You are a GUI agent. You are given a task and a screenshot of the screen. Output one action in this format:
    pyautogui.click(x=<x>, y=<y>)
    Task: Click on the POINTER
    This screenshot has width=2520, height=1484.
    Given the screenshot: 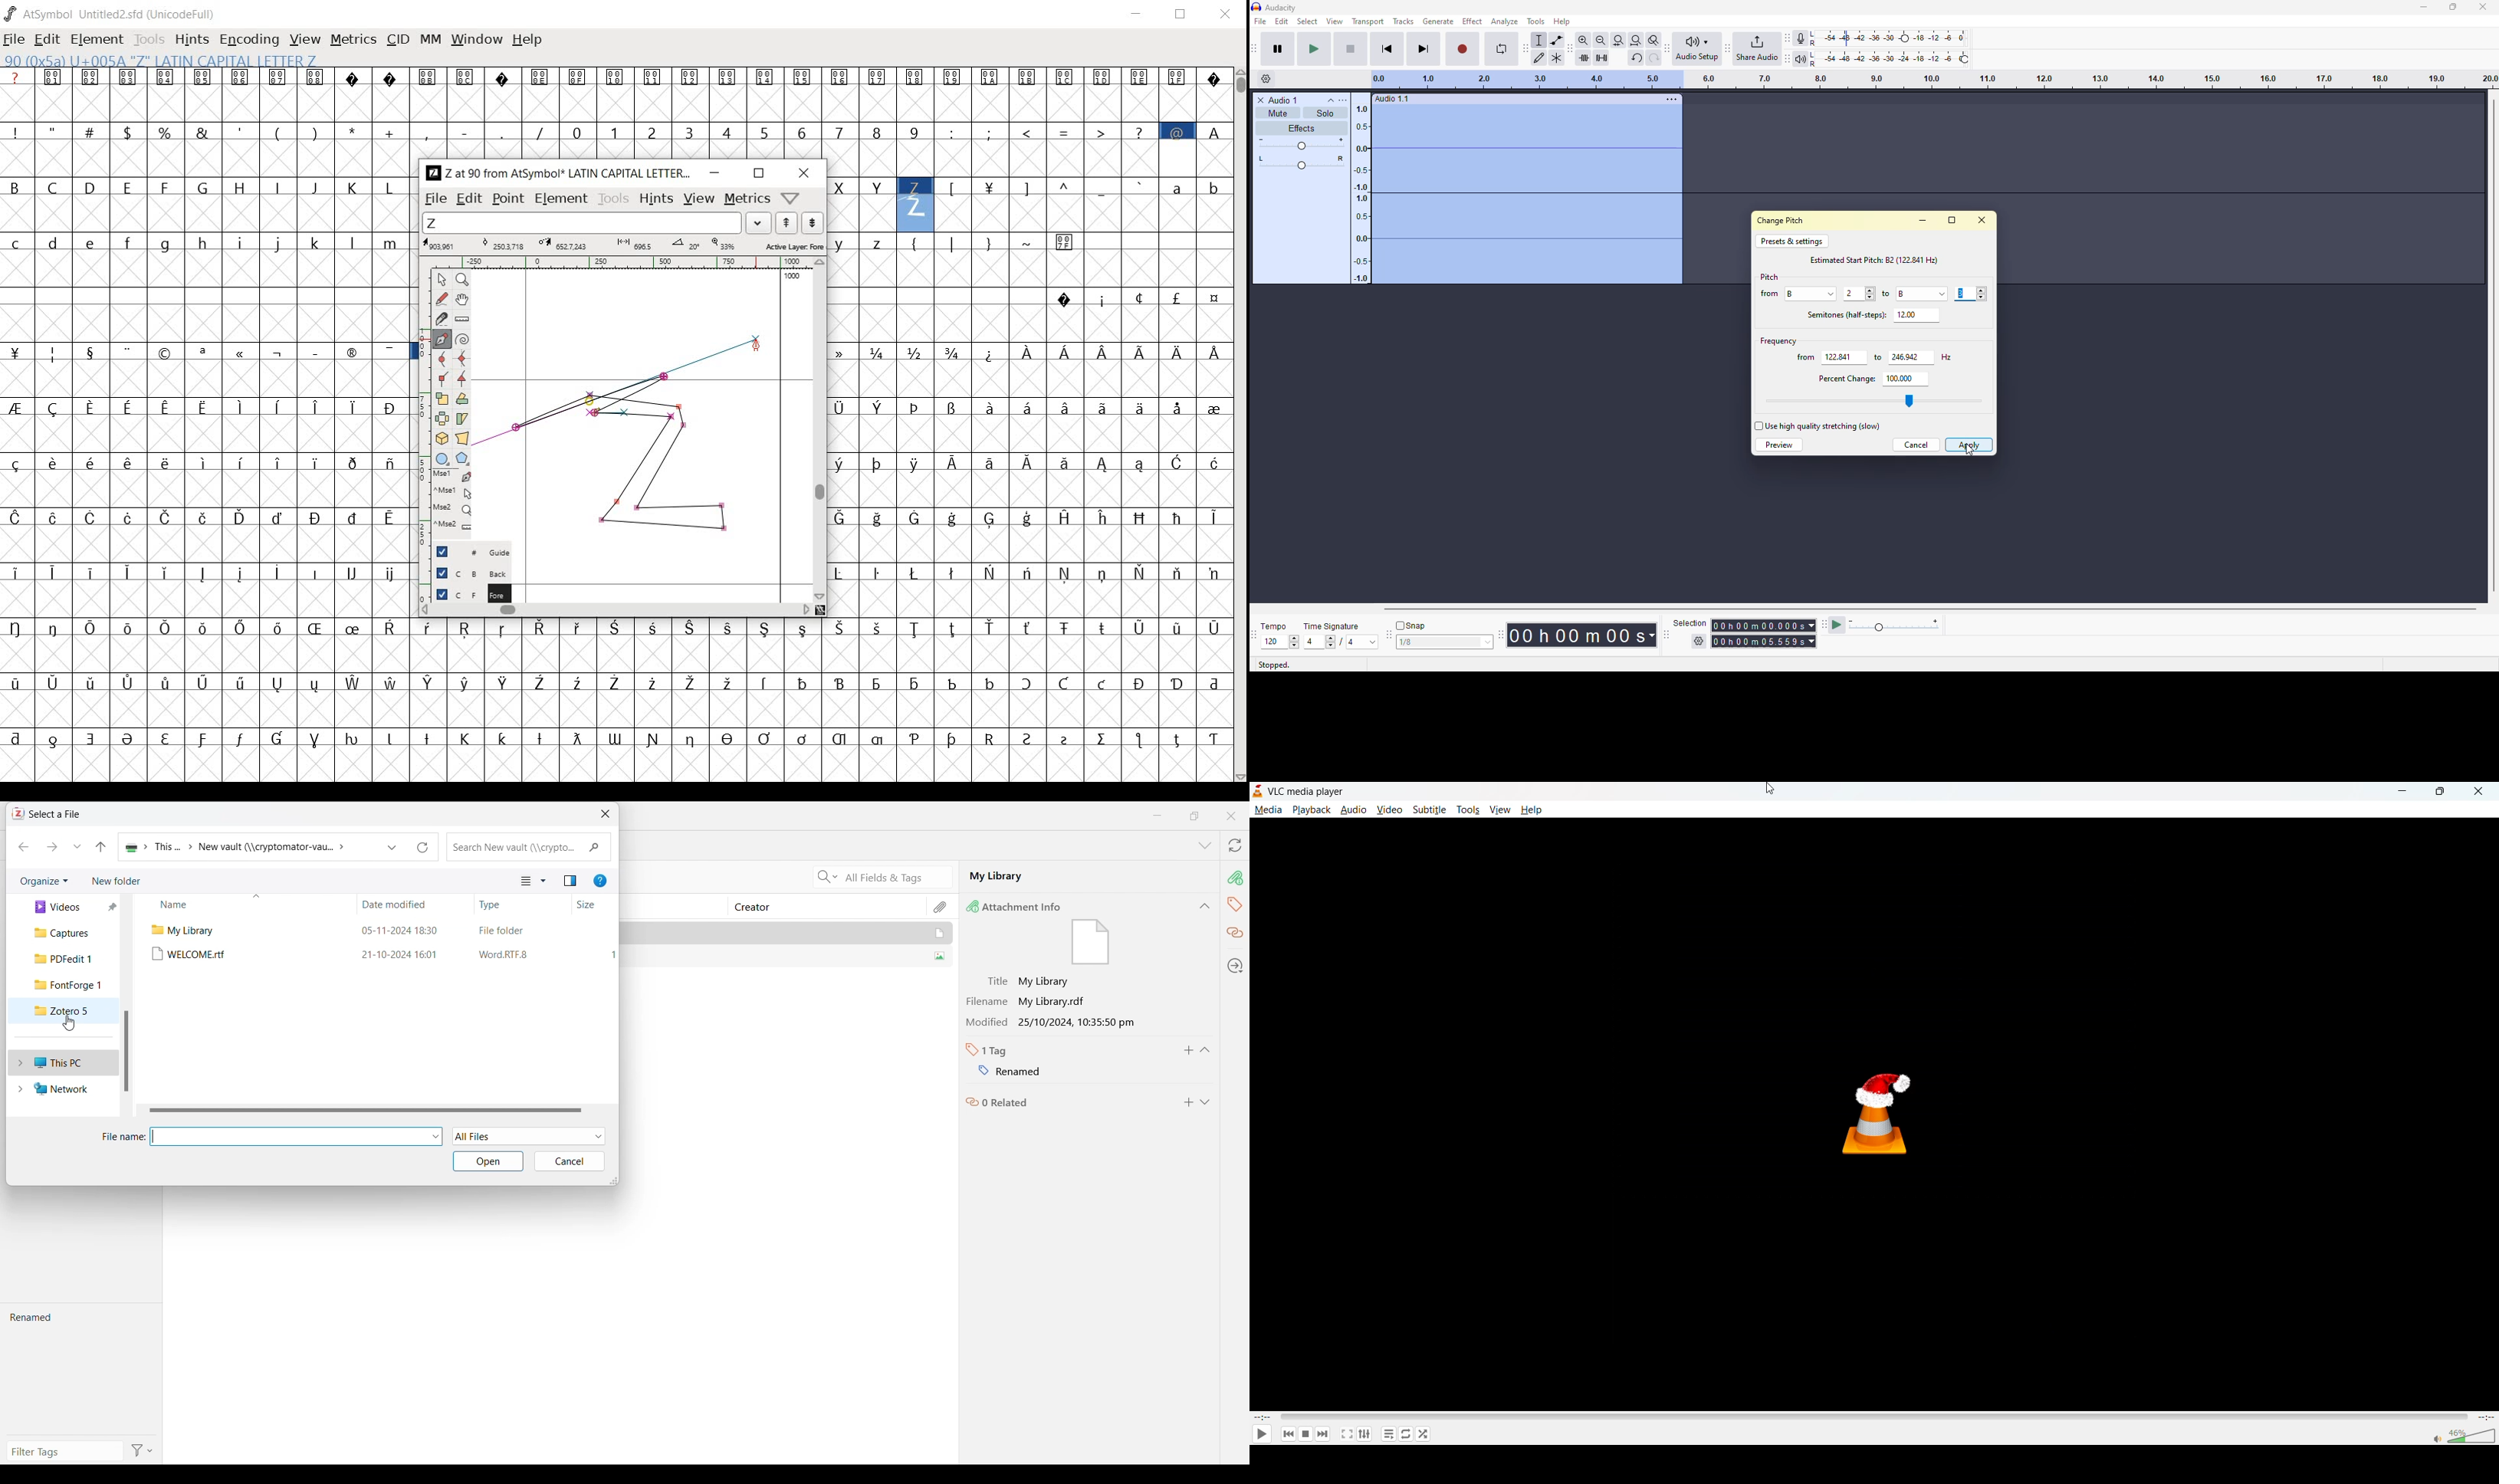 What is the action you would take?
    pyautogui.click(x=441, y=280)
    